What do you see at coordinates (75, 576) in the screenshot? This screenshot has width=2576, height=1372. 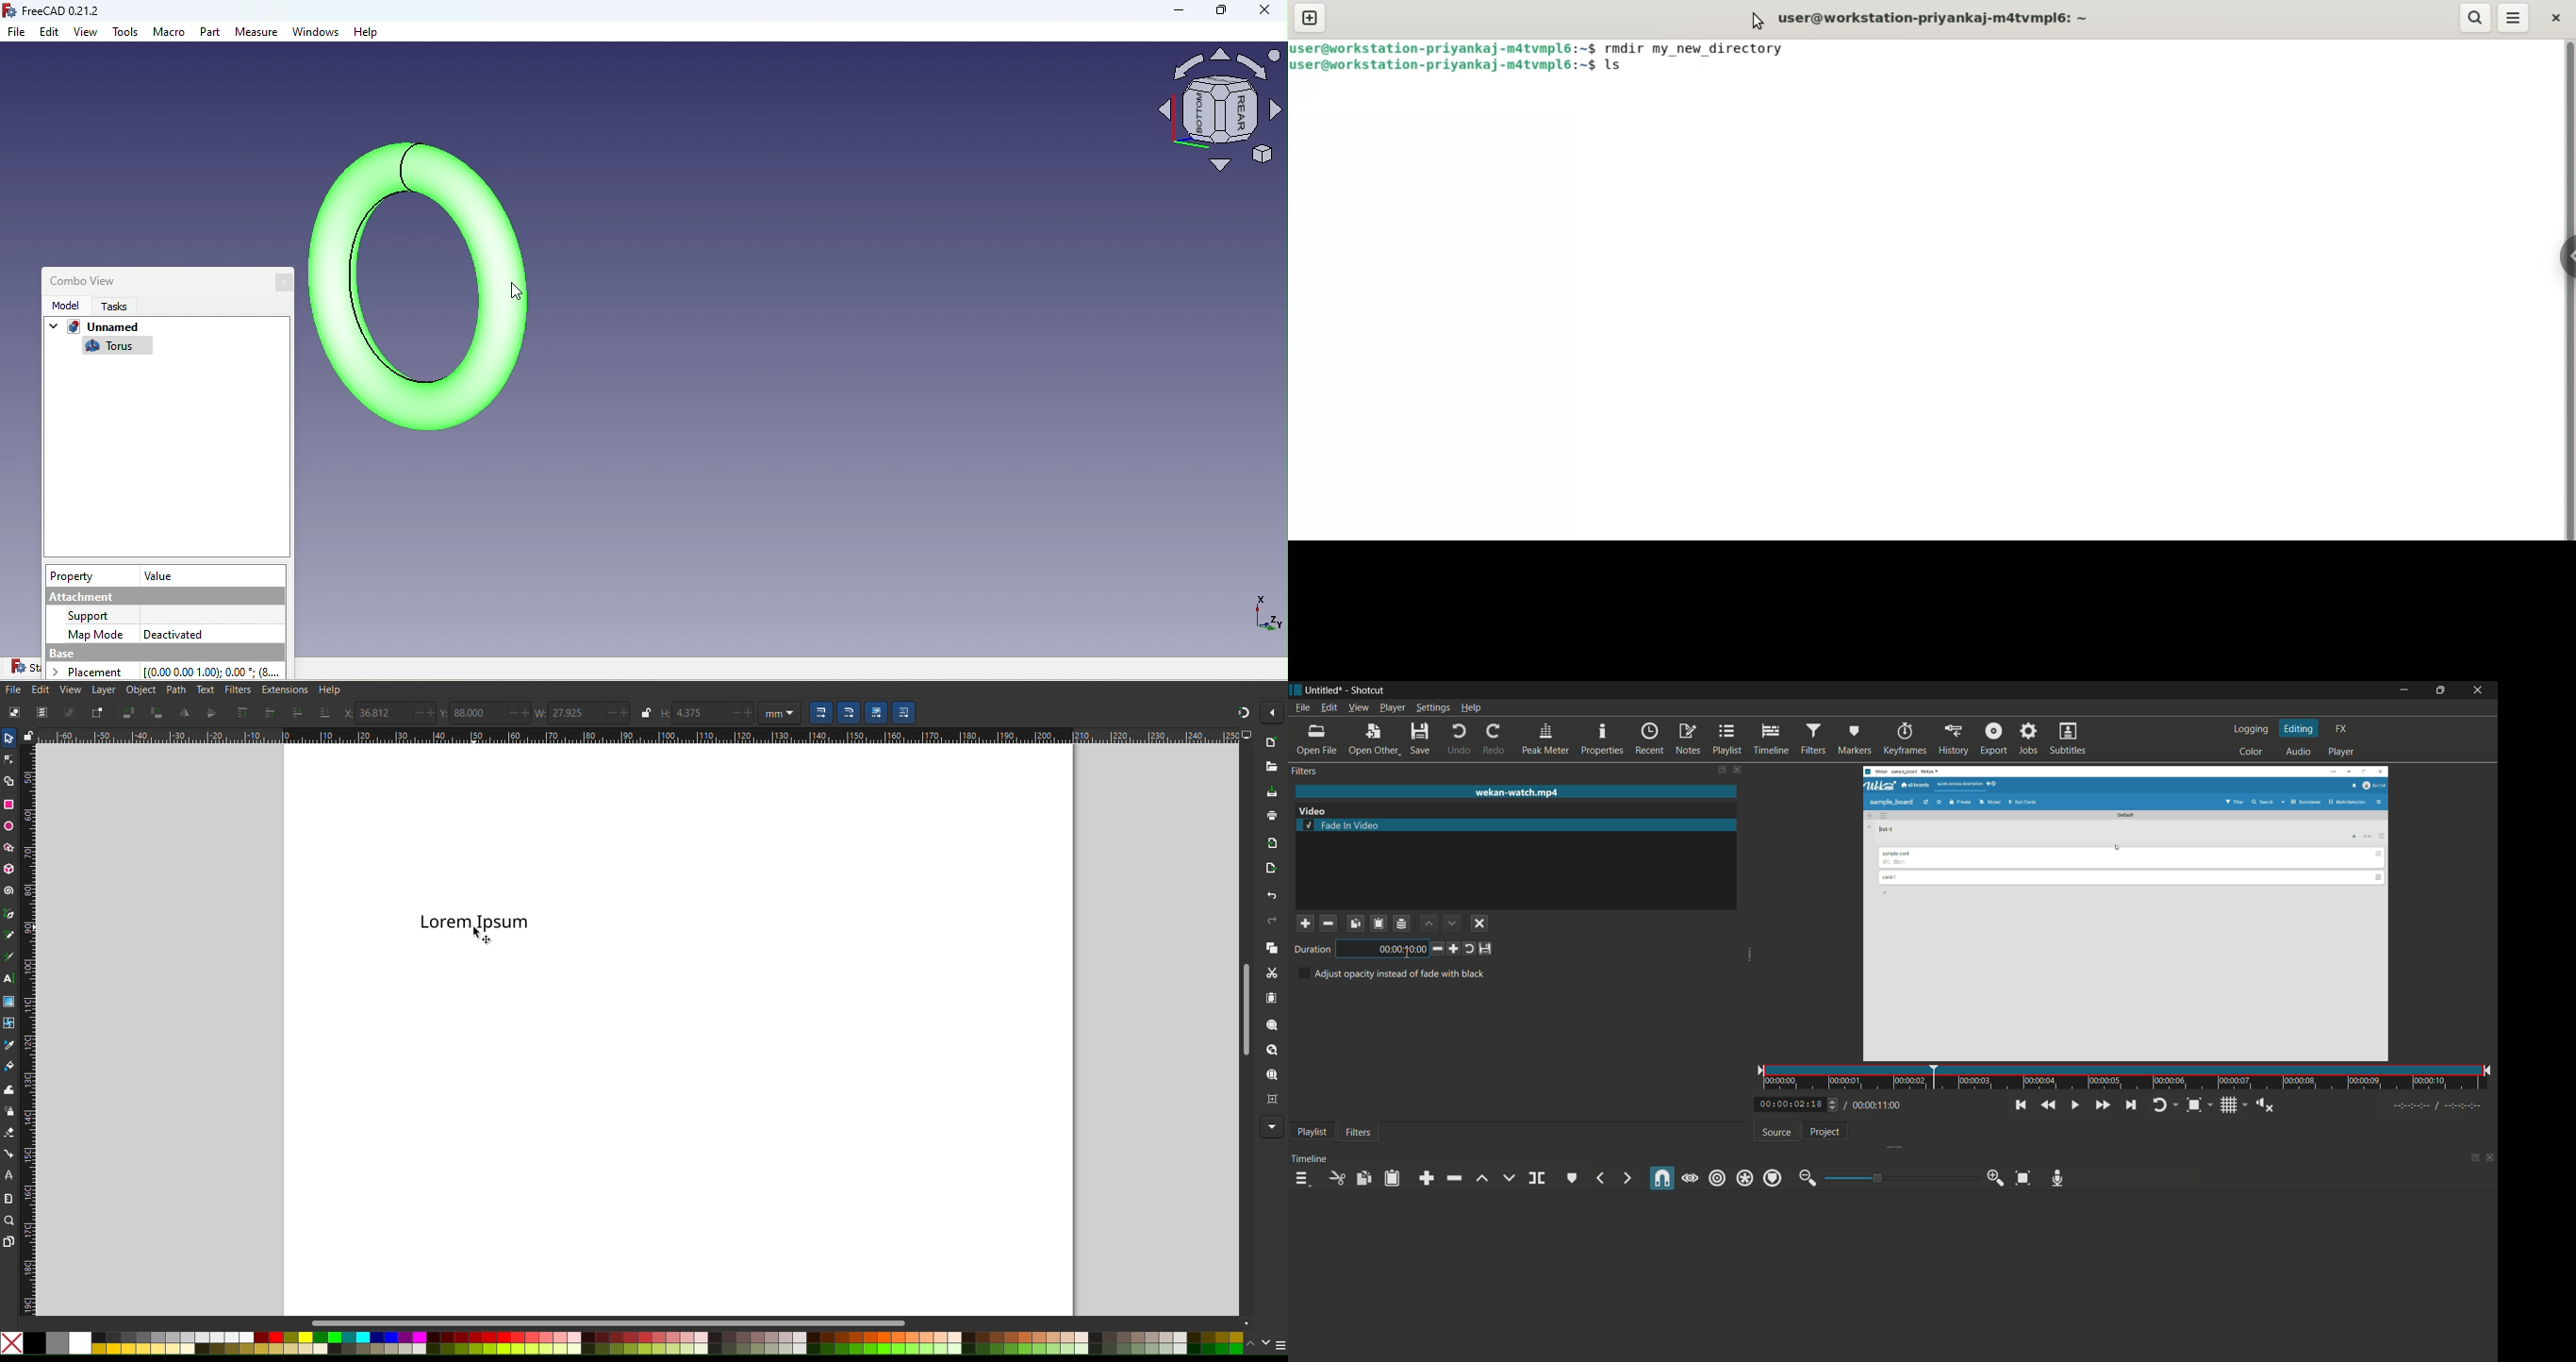 I see `Property` at bounding box center [75, 576].